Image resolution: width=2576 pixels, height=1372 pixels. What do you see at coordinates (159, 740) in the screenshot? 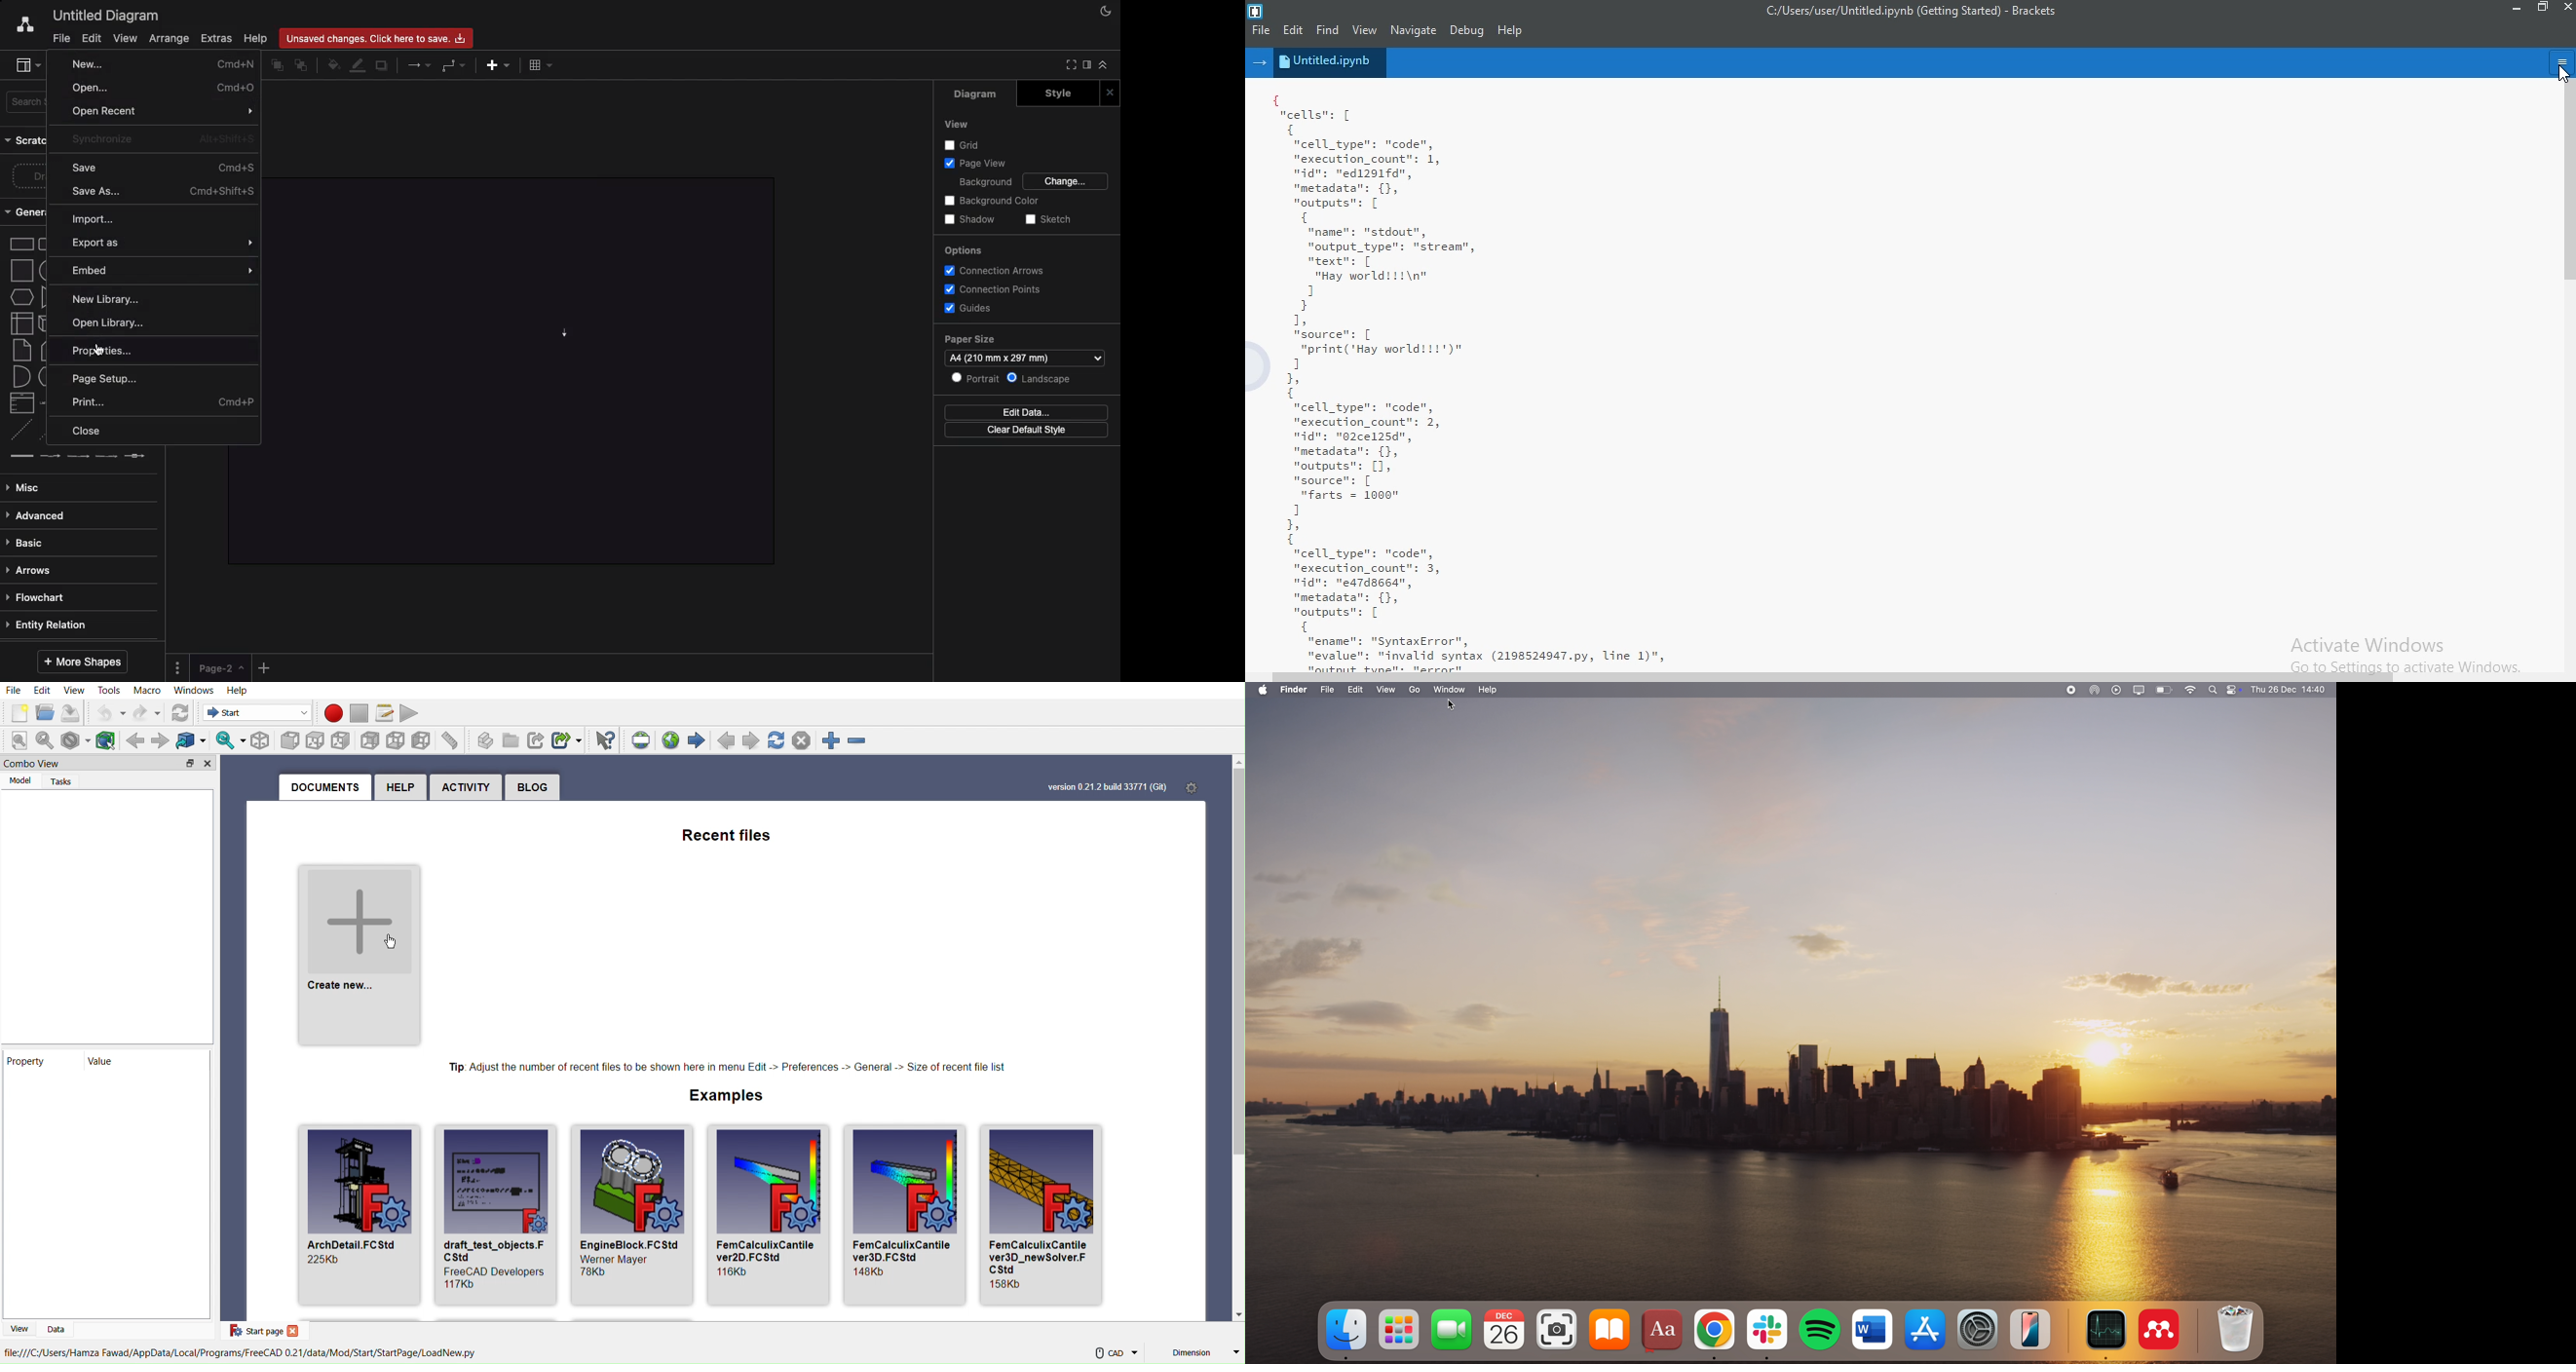
I see `Repeat the backed selection` at bounding box center [159, 740].